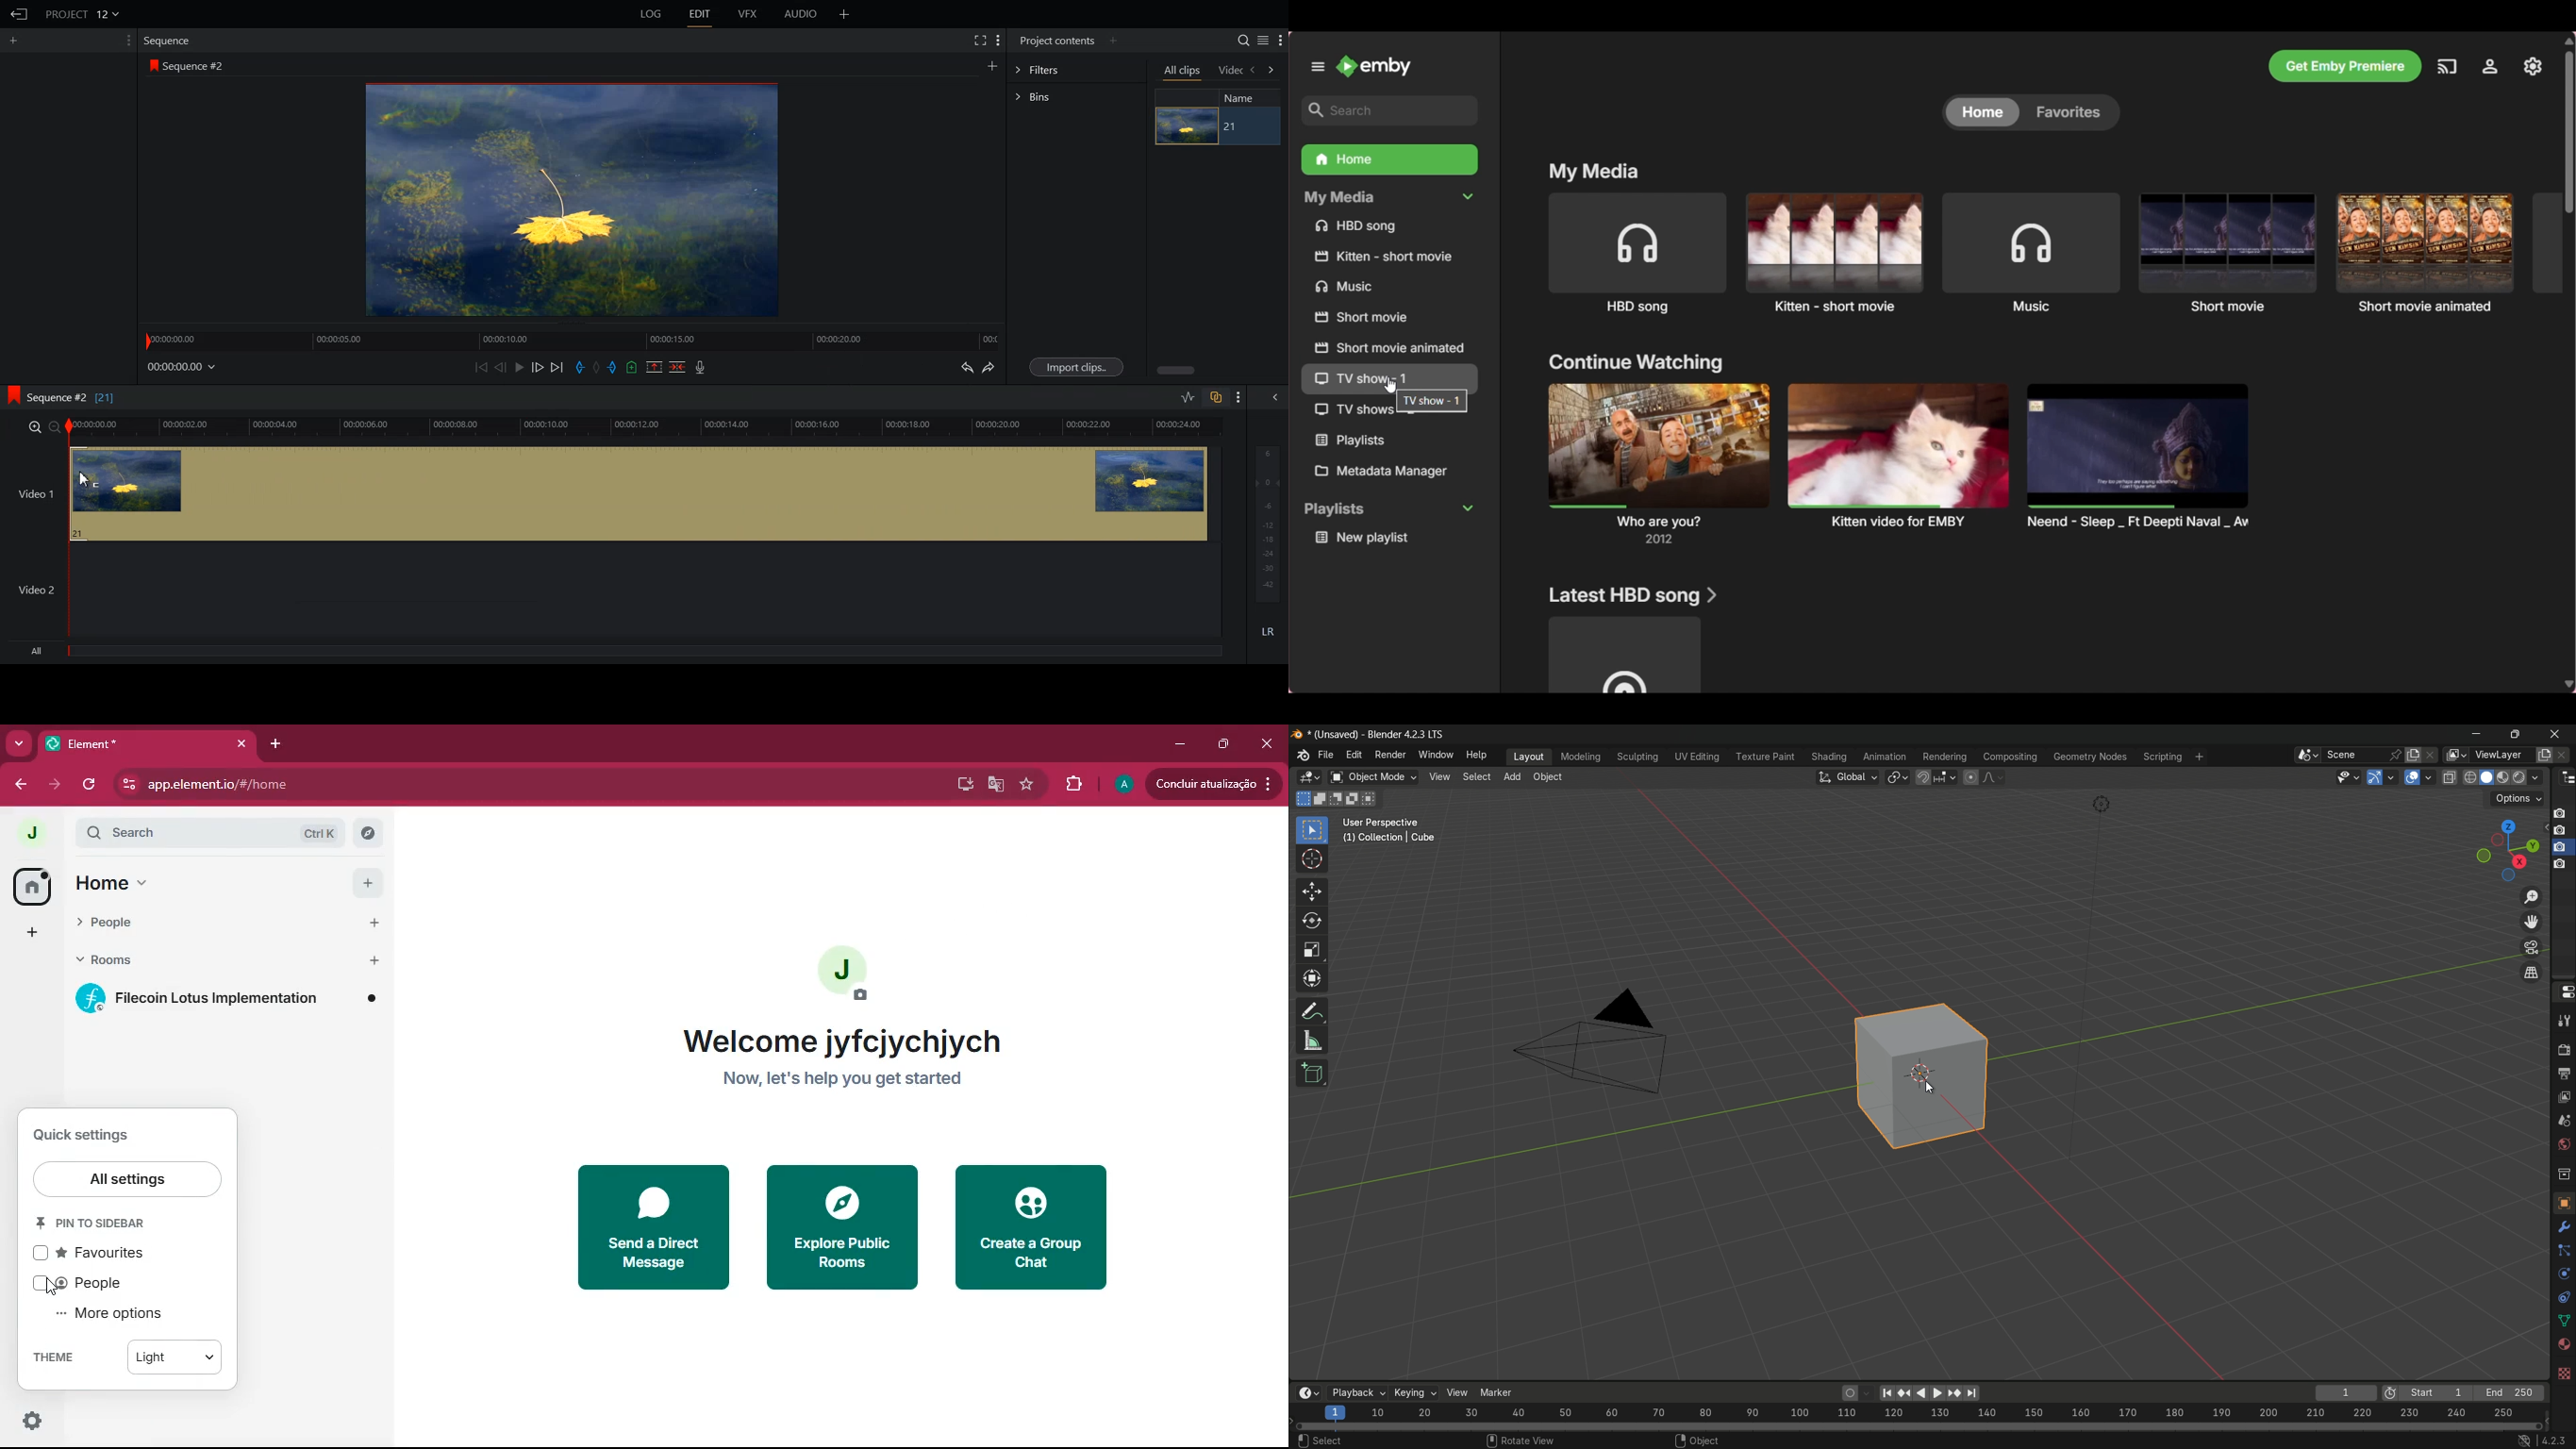  I want to click on File Time, so click(183, 367).